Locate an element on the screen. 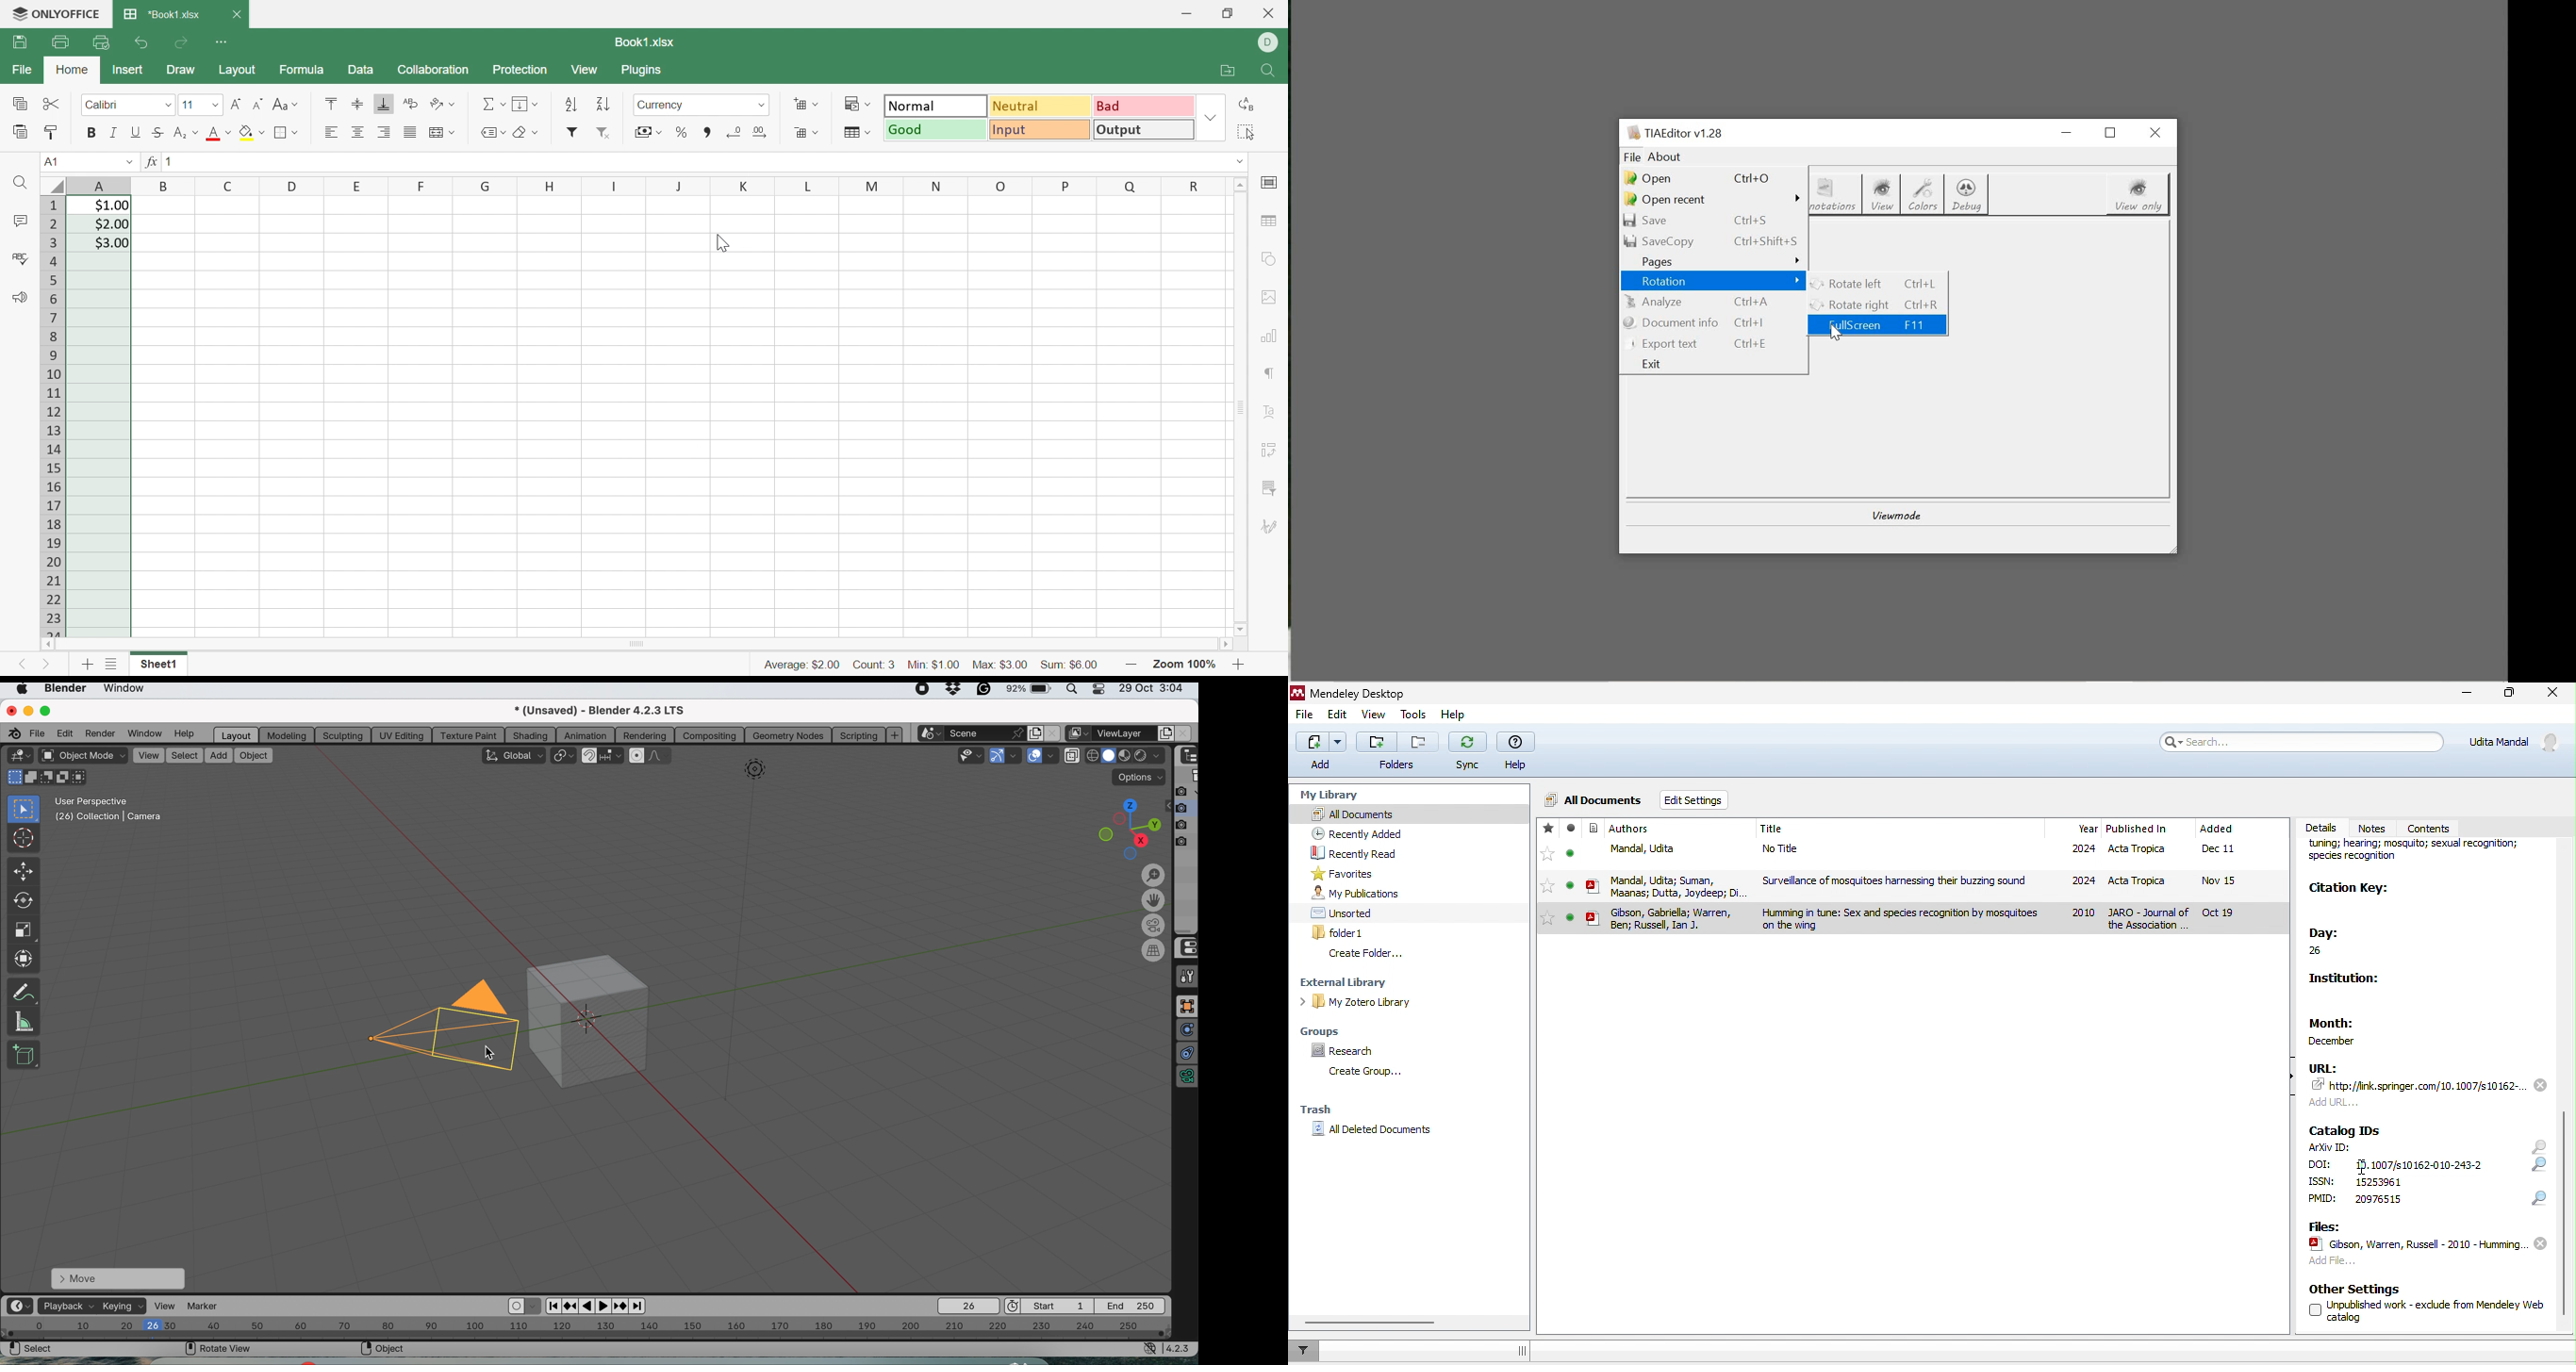 Image resolution: width=2576 pixels, height=1372 pixels. help is located at coordinates (1519, 752).